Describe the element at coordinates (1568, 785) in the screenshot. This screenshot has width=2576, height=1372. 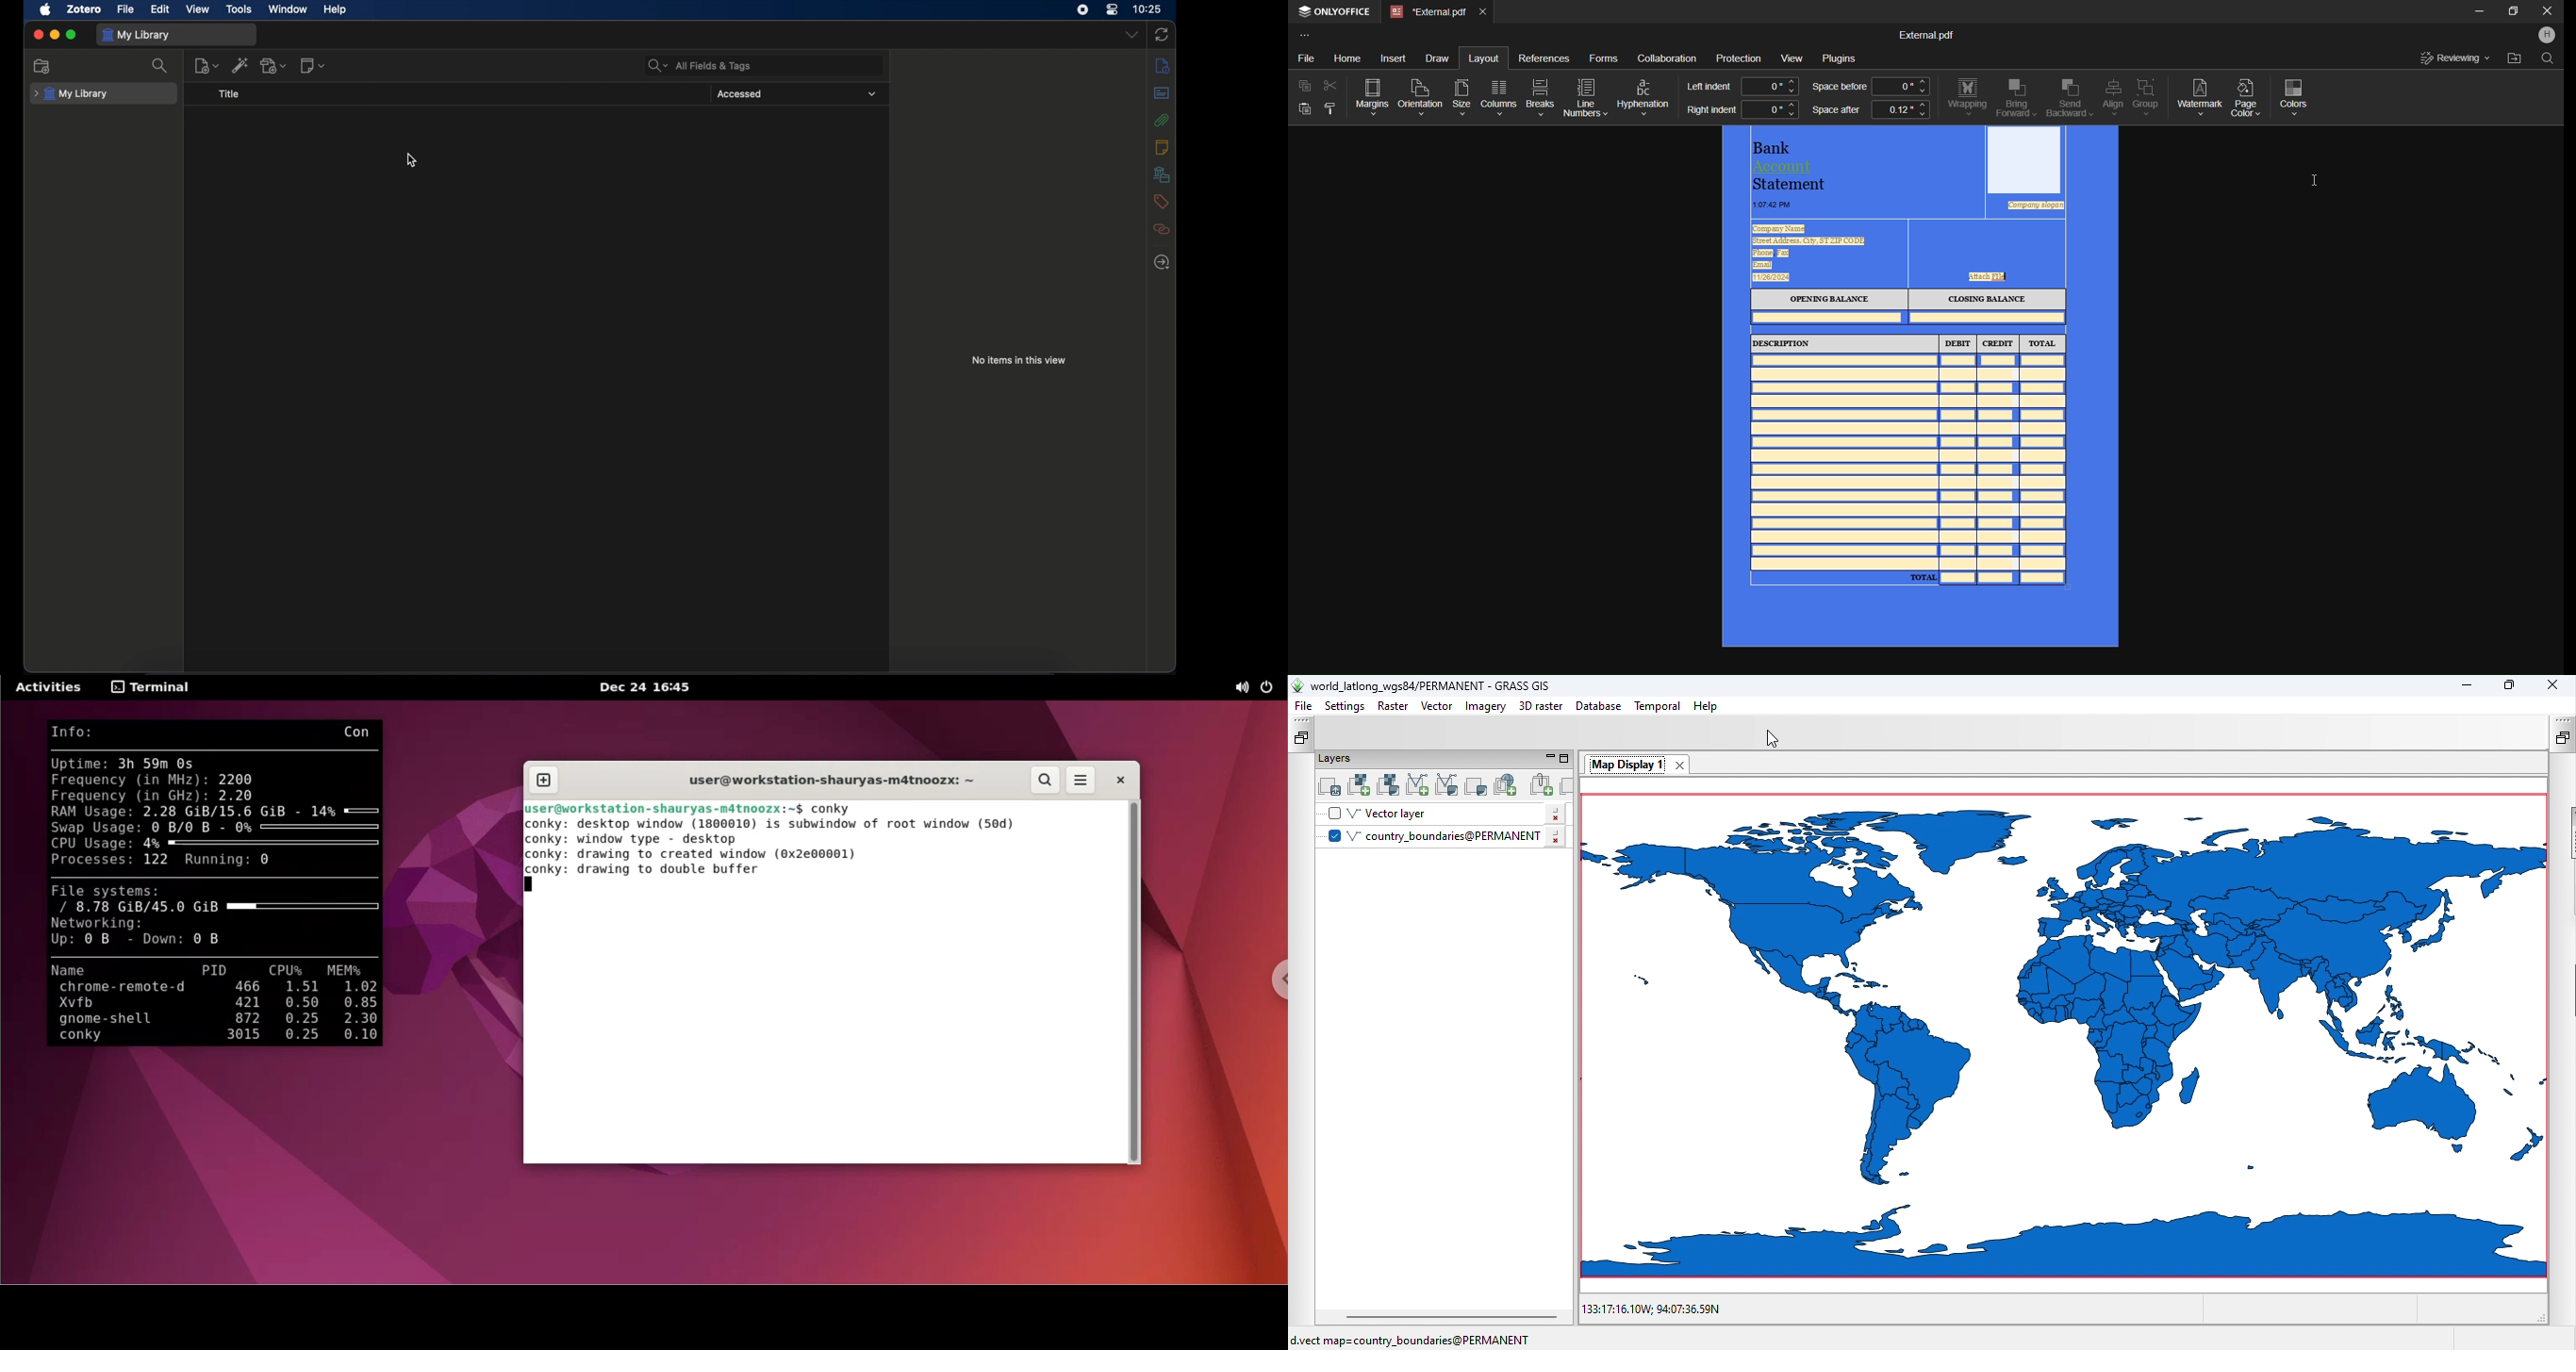
I see `Remove selected map layer(s) from layer tree` at that location.